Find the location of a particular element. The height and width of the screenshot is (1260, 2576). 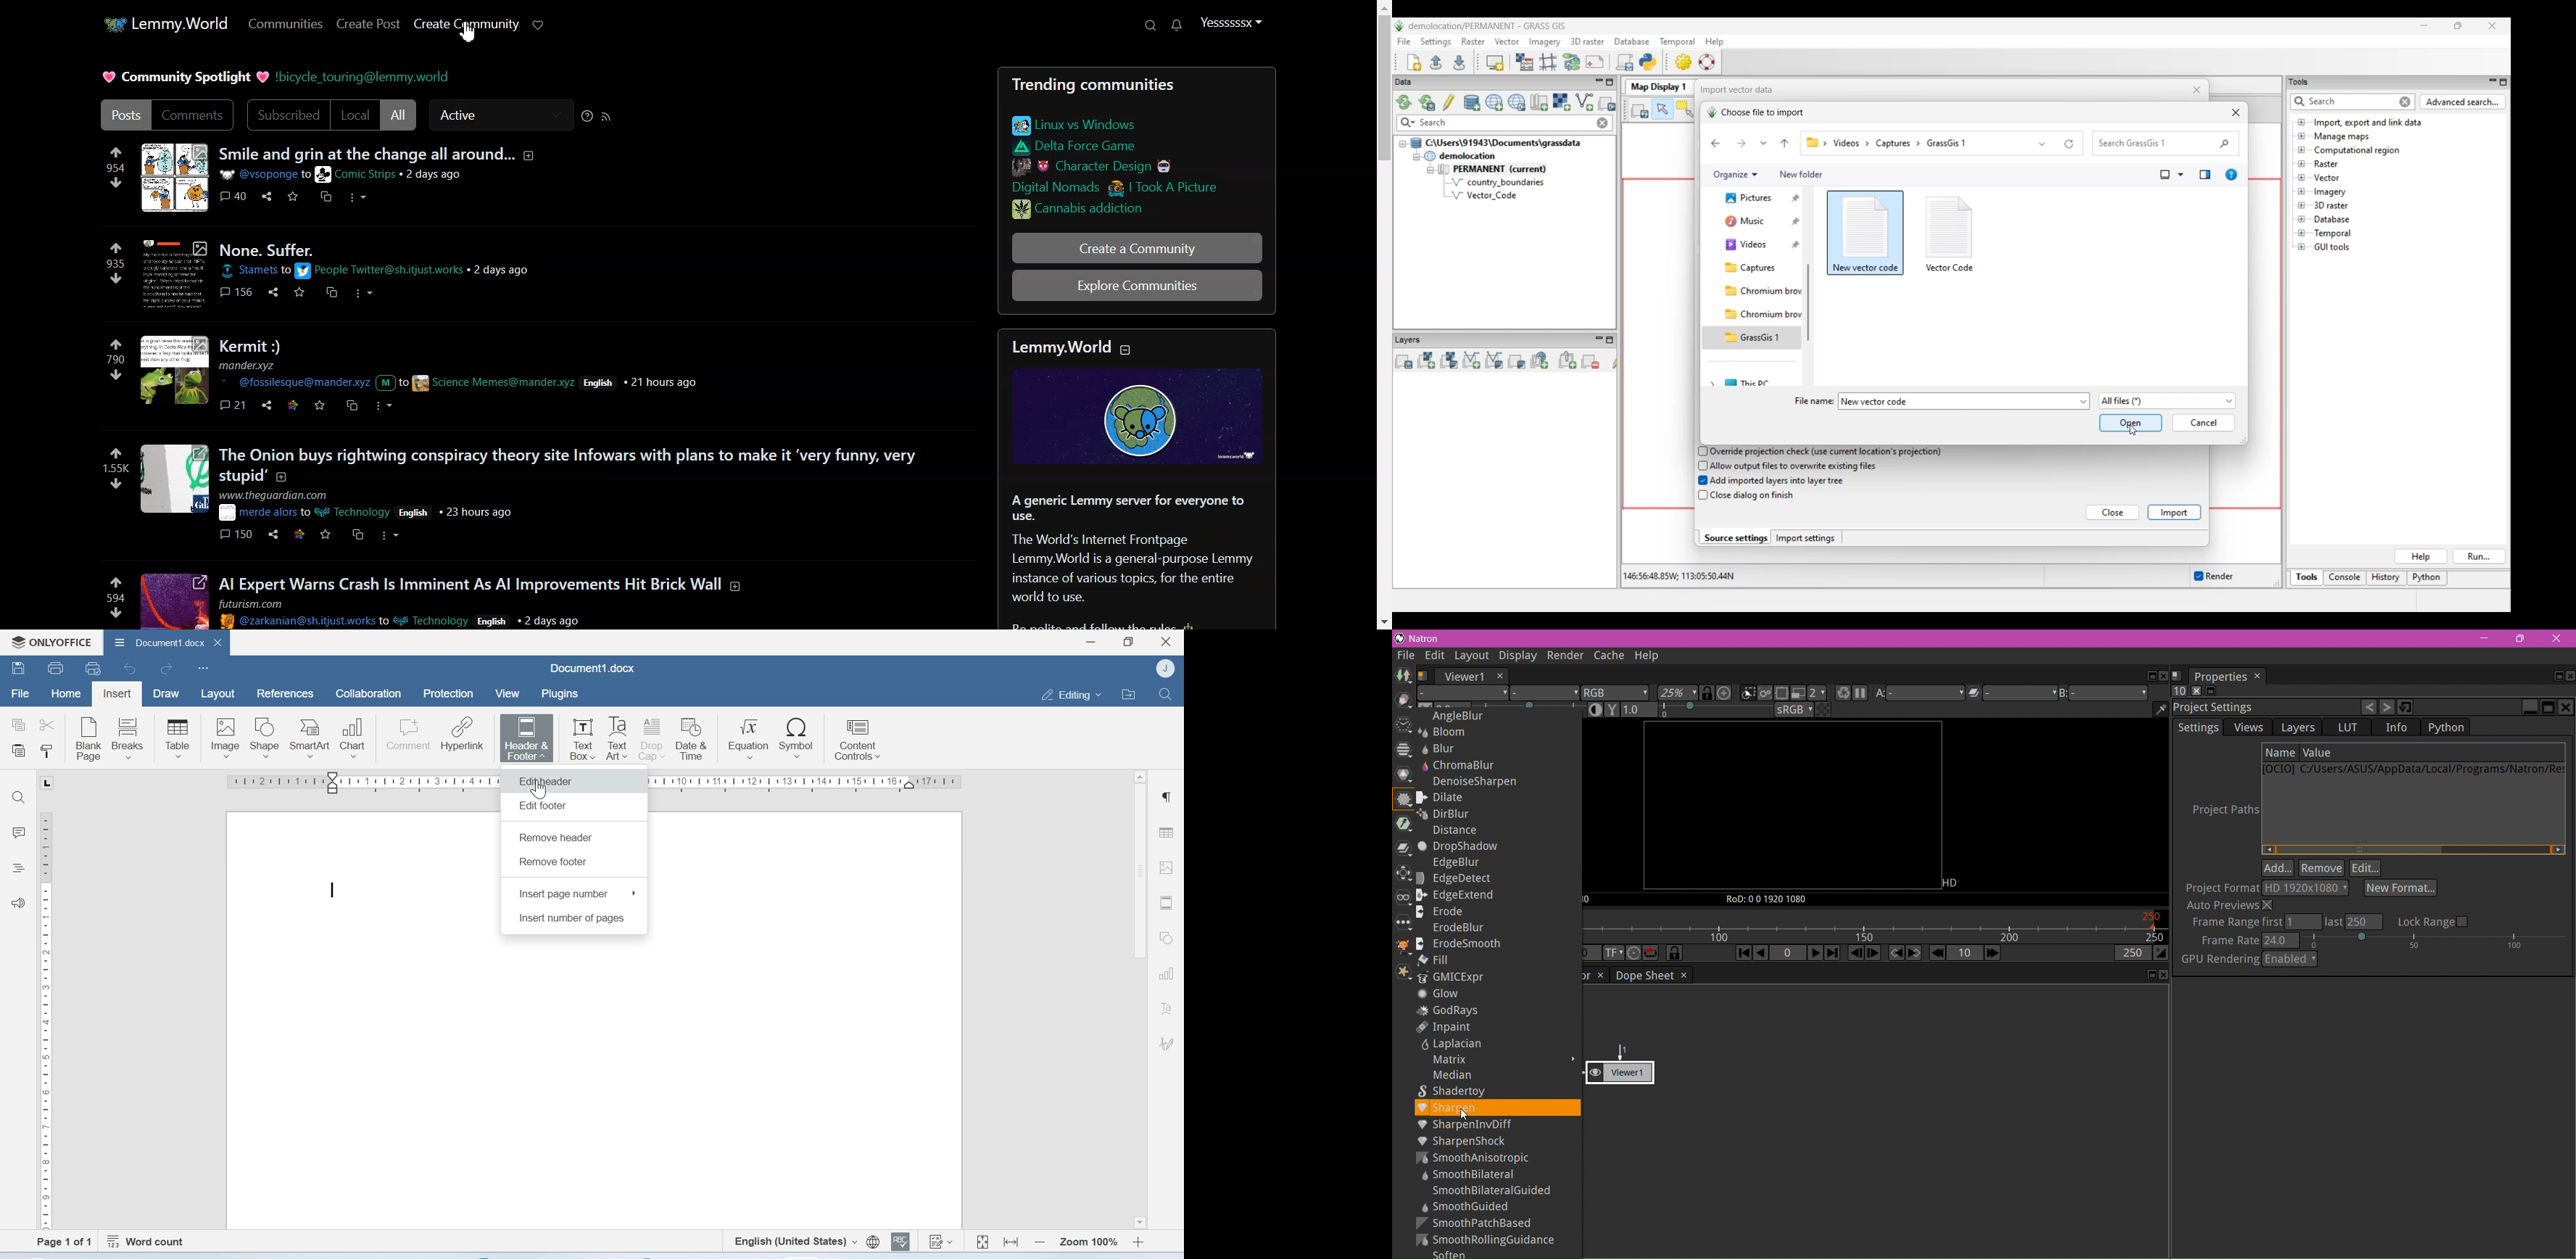

Insert number of pages is located at coordinates (574, 920).